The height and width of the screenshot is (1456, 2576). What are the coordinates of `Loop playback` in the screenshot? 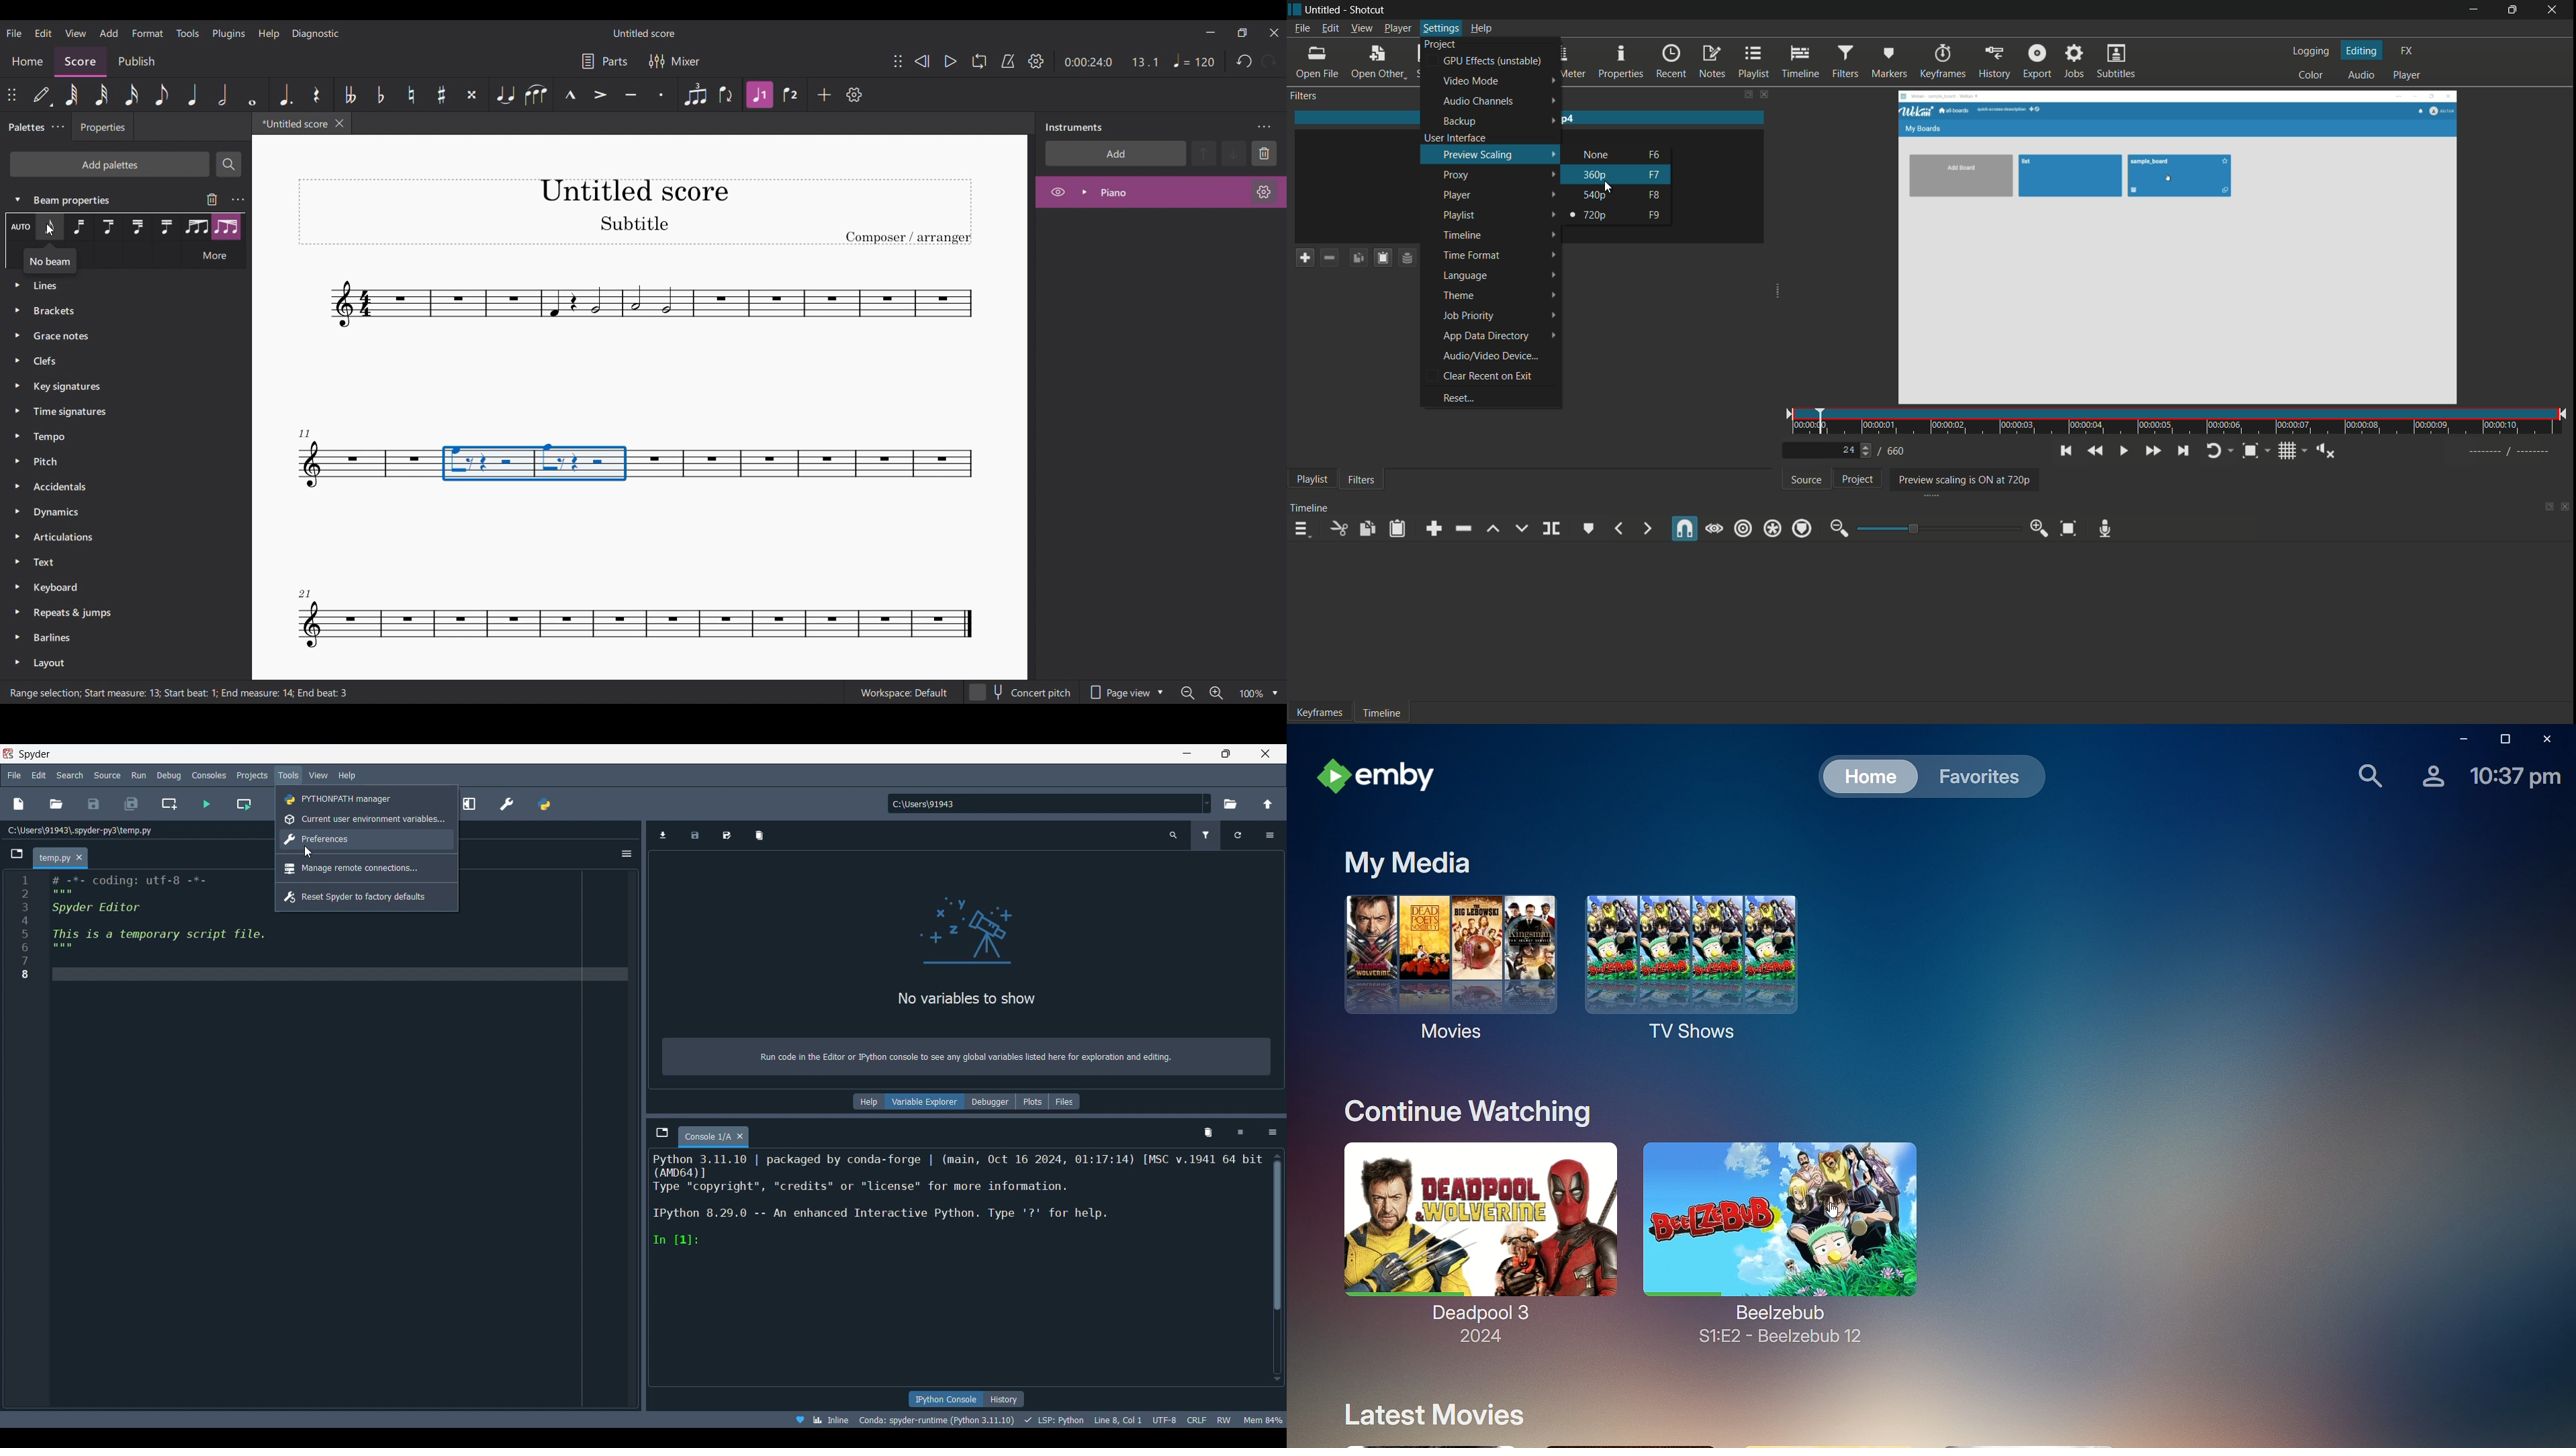 It's located at (979, 61).